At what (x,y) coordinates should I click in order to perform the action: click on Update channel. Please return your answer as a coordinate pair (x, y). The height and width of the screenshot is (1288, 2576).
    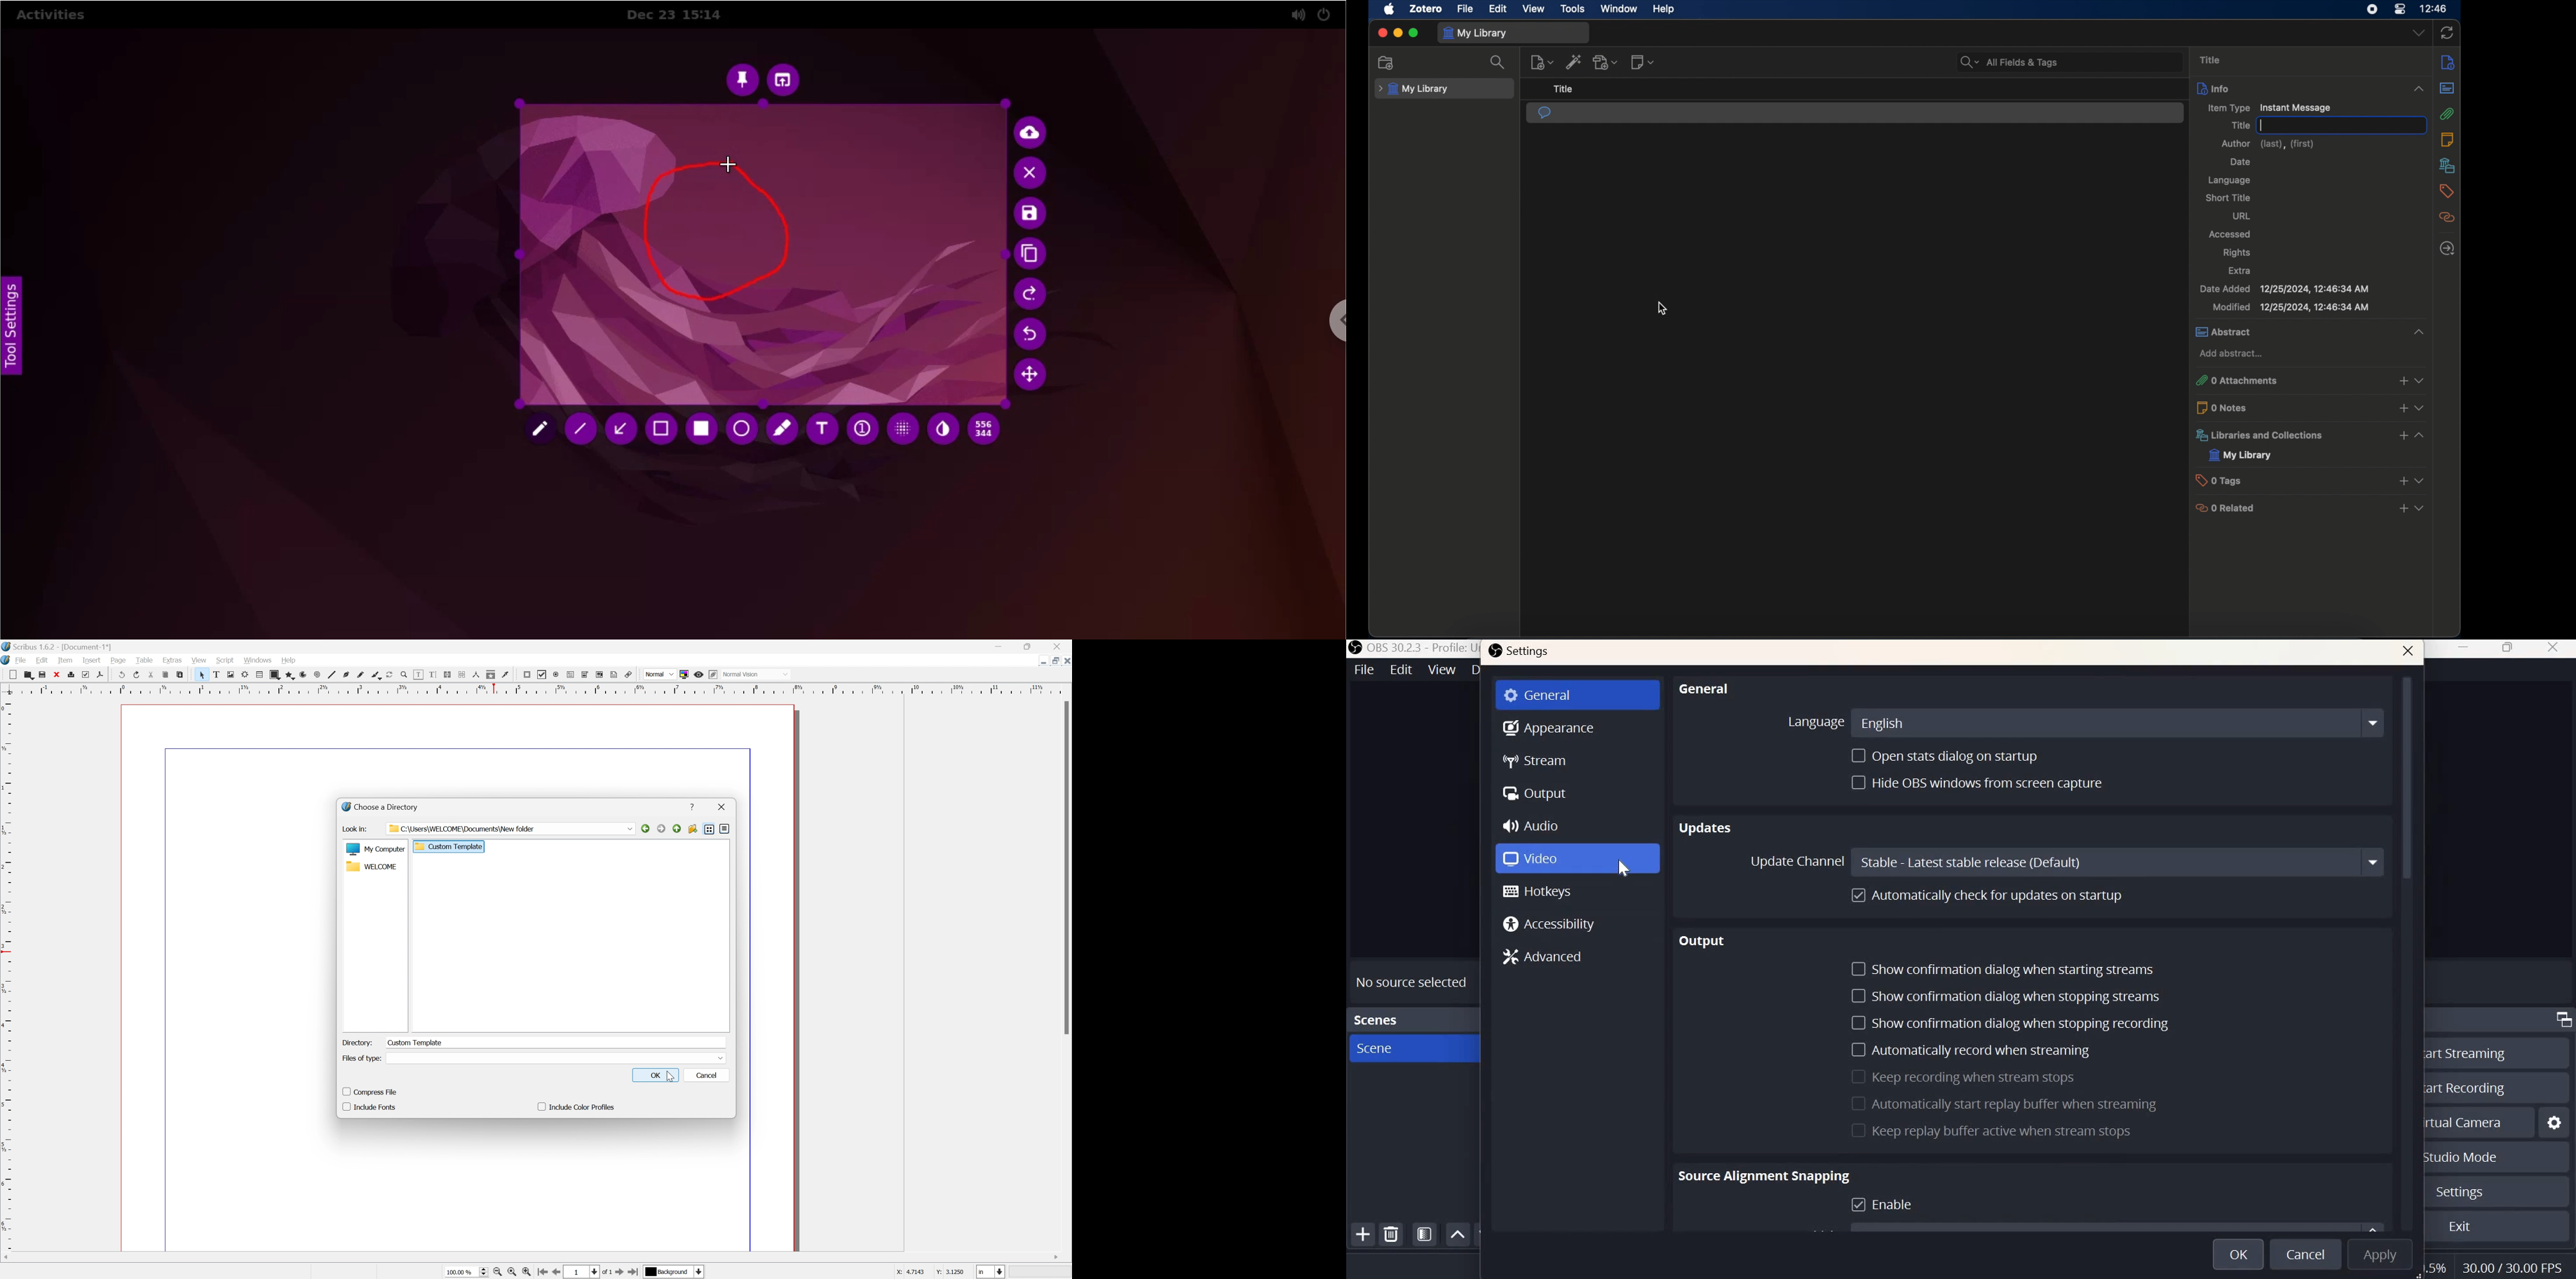
    Looking at the image, I should click on (1796, 861).